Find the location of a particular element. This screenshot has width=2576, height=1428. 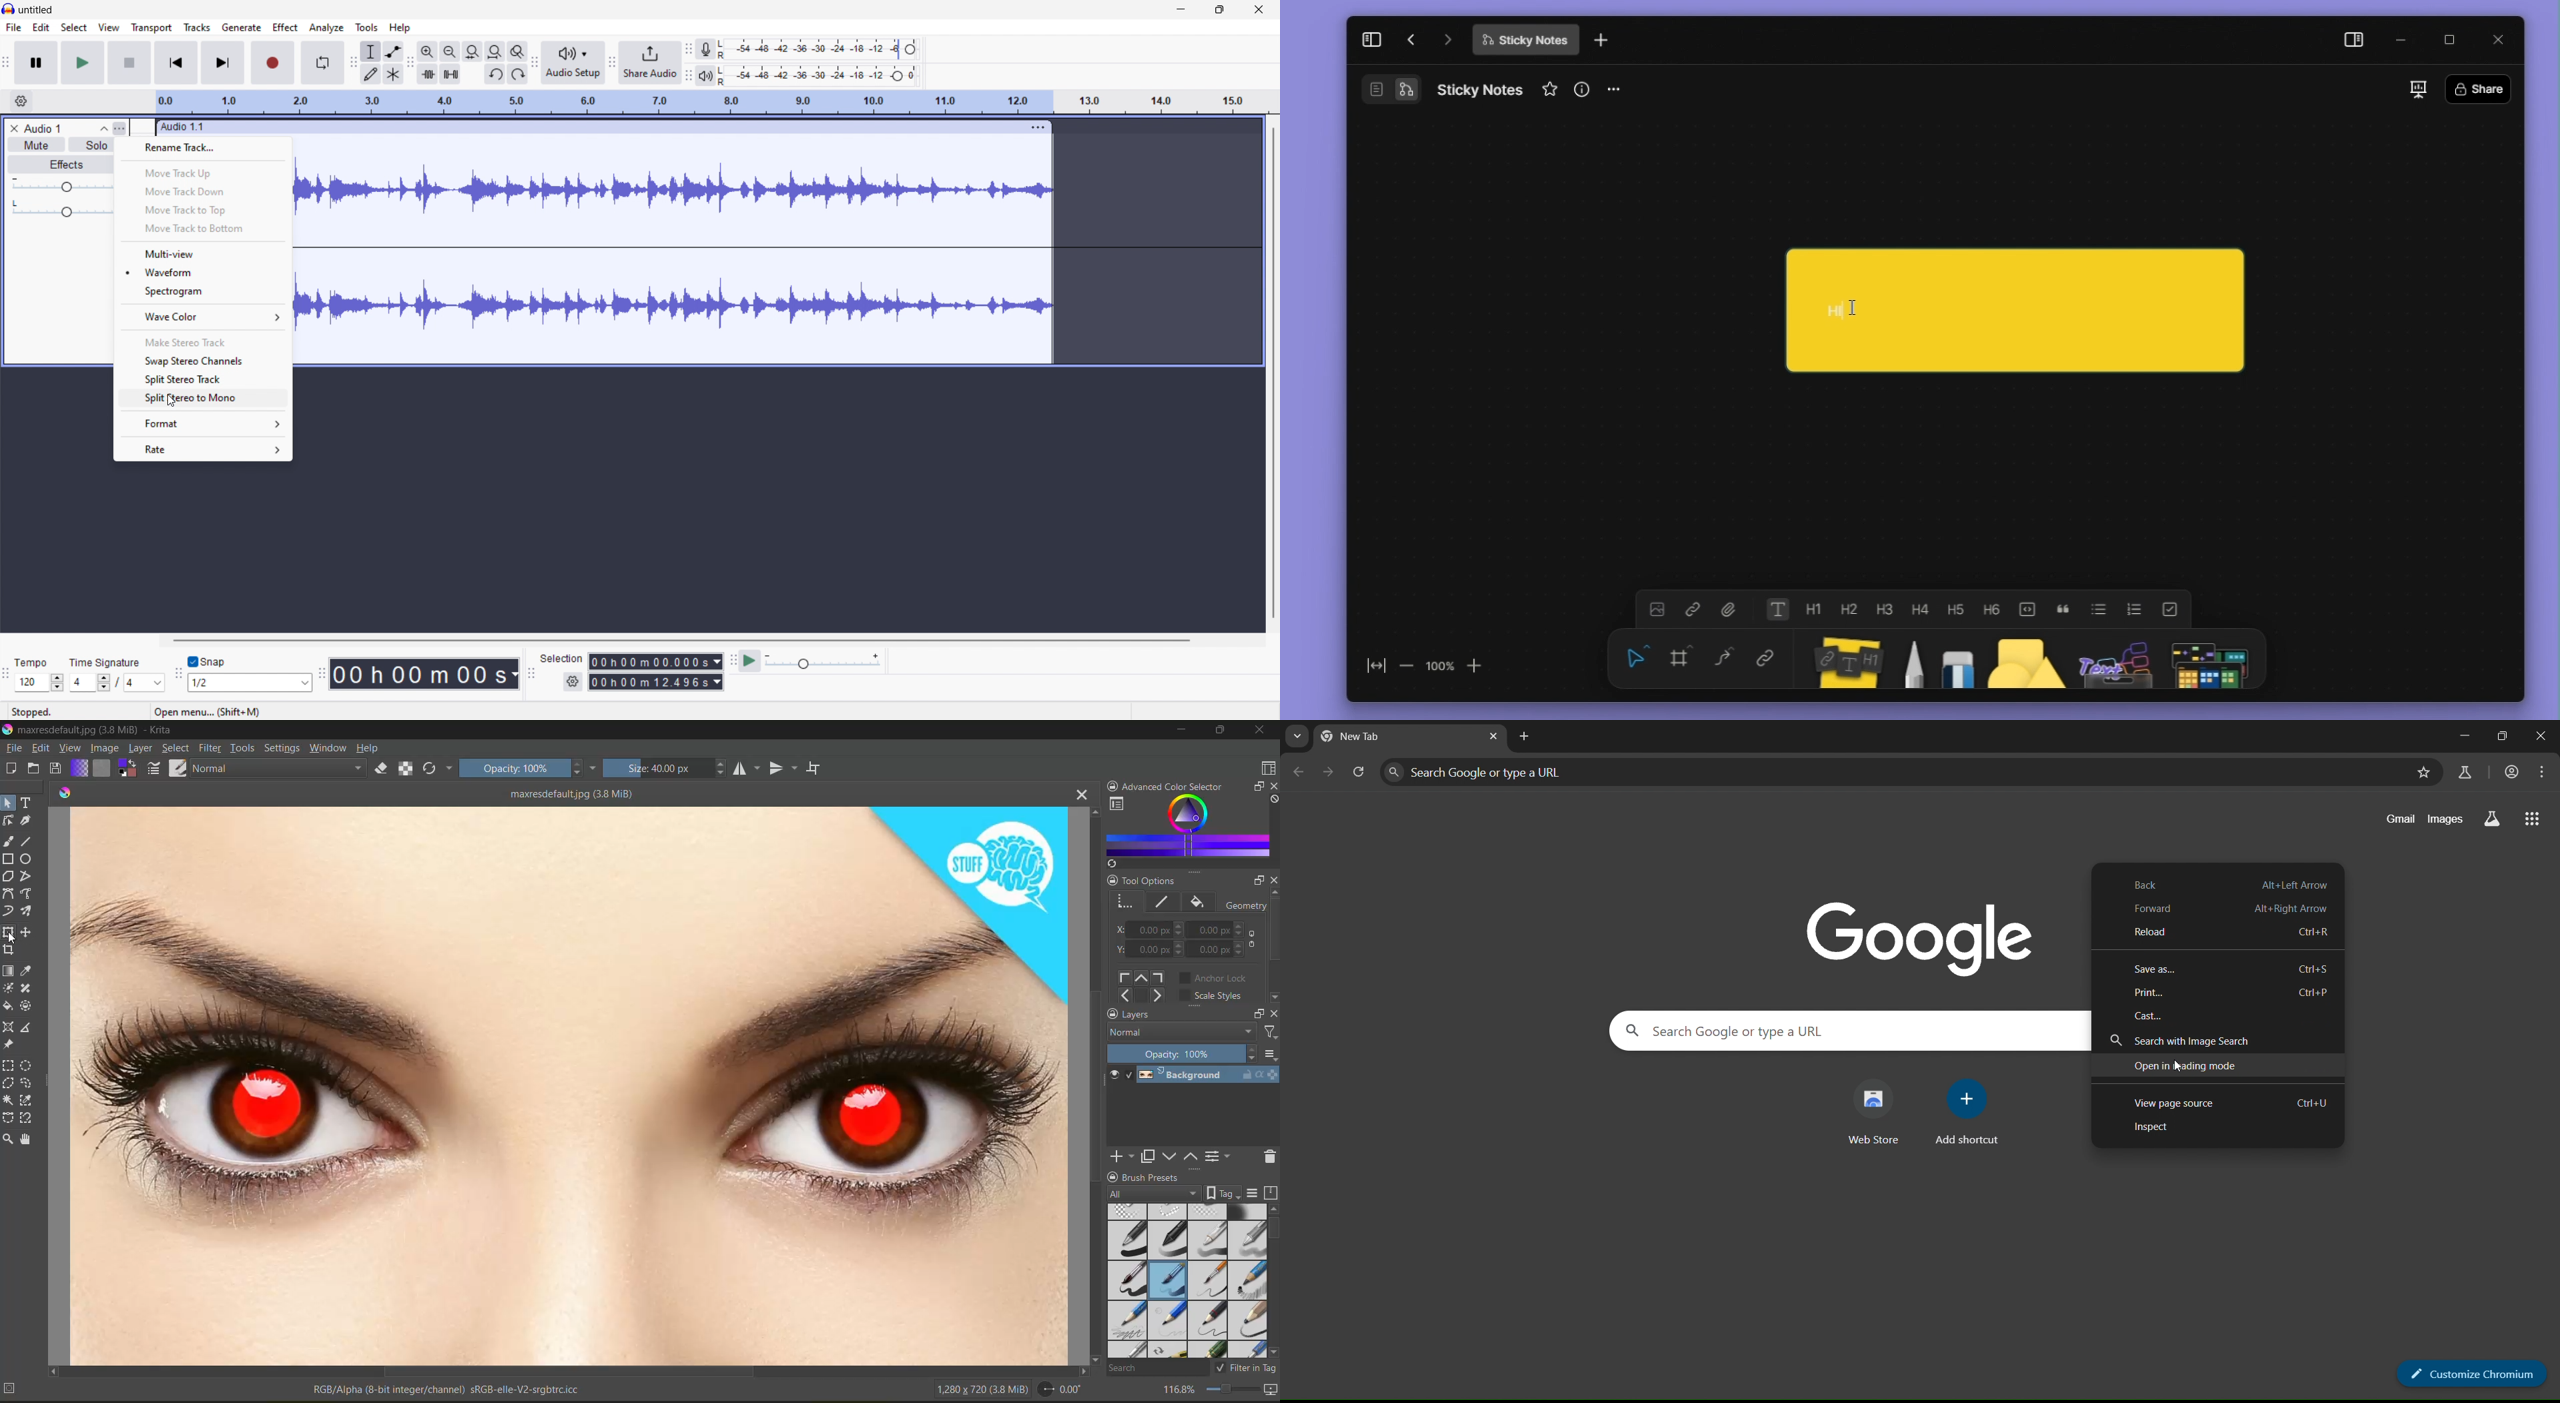

text is located at coordinates (1781, 609).